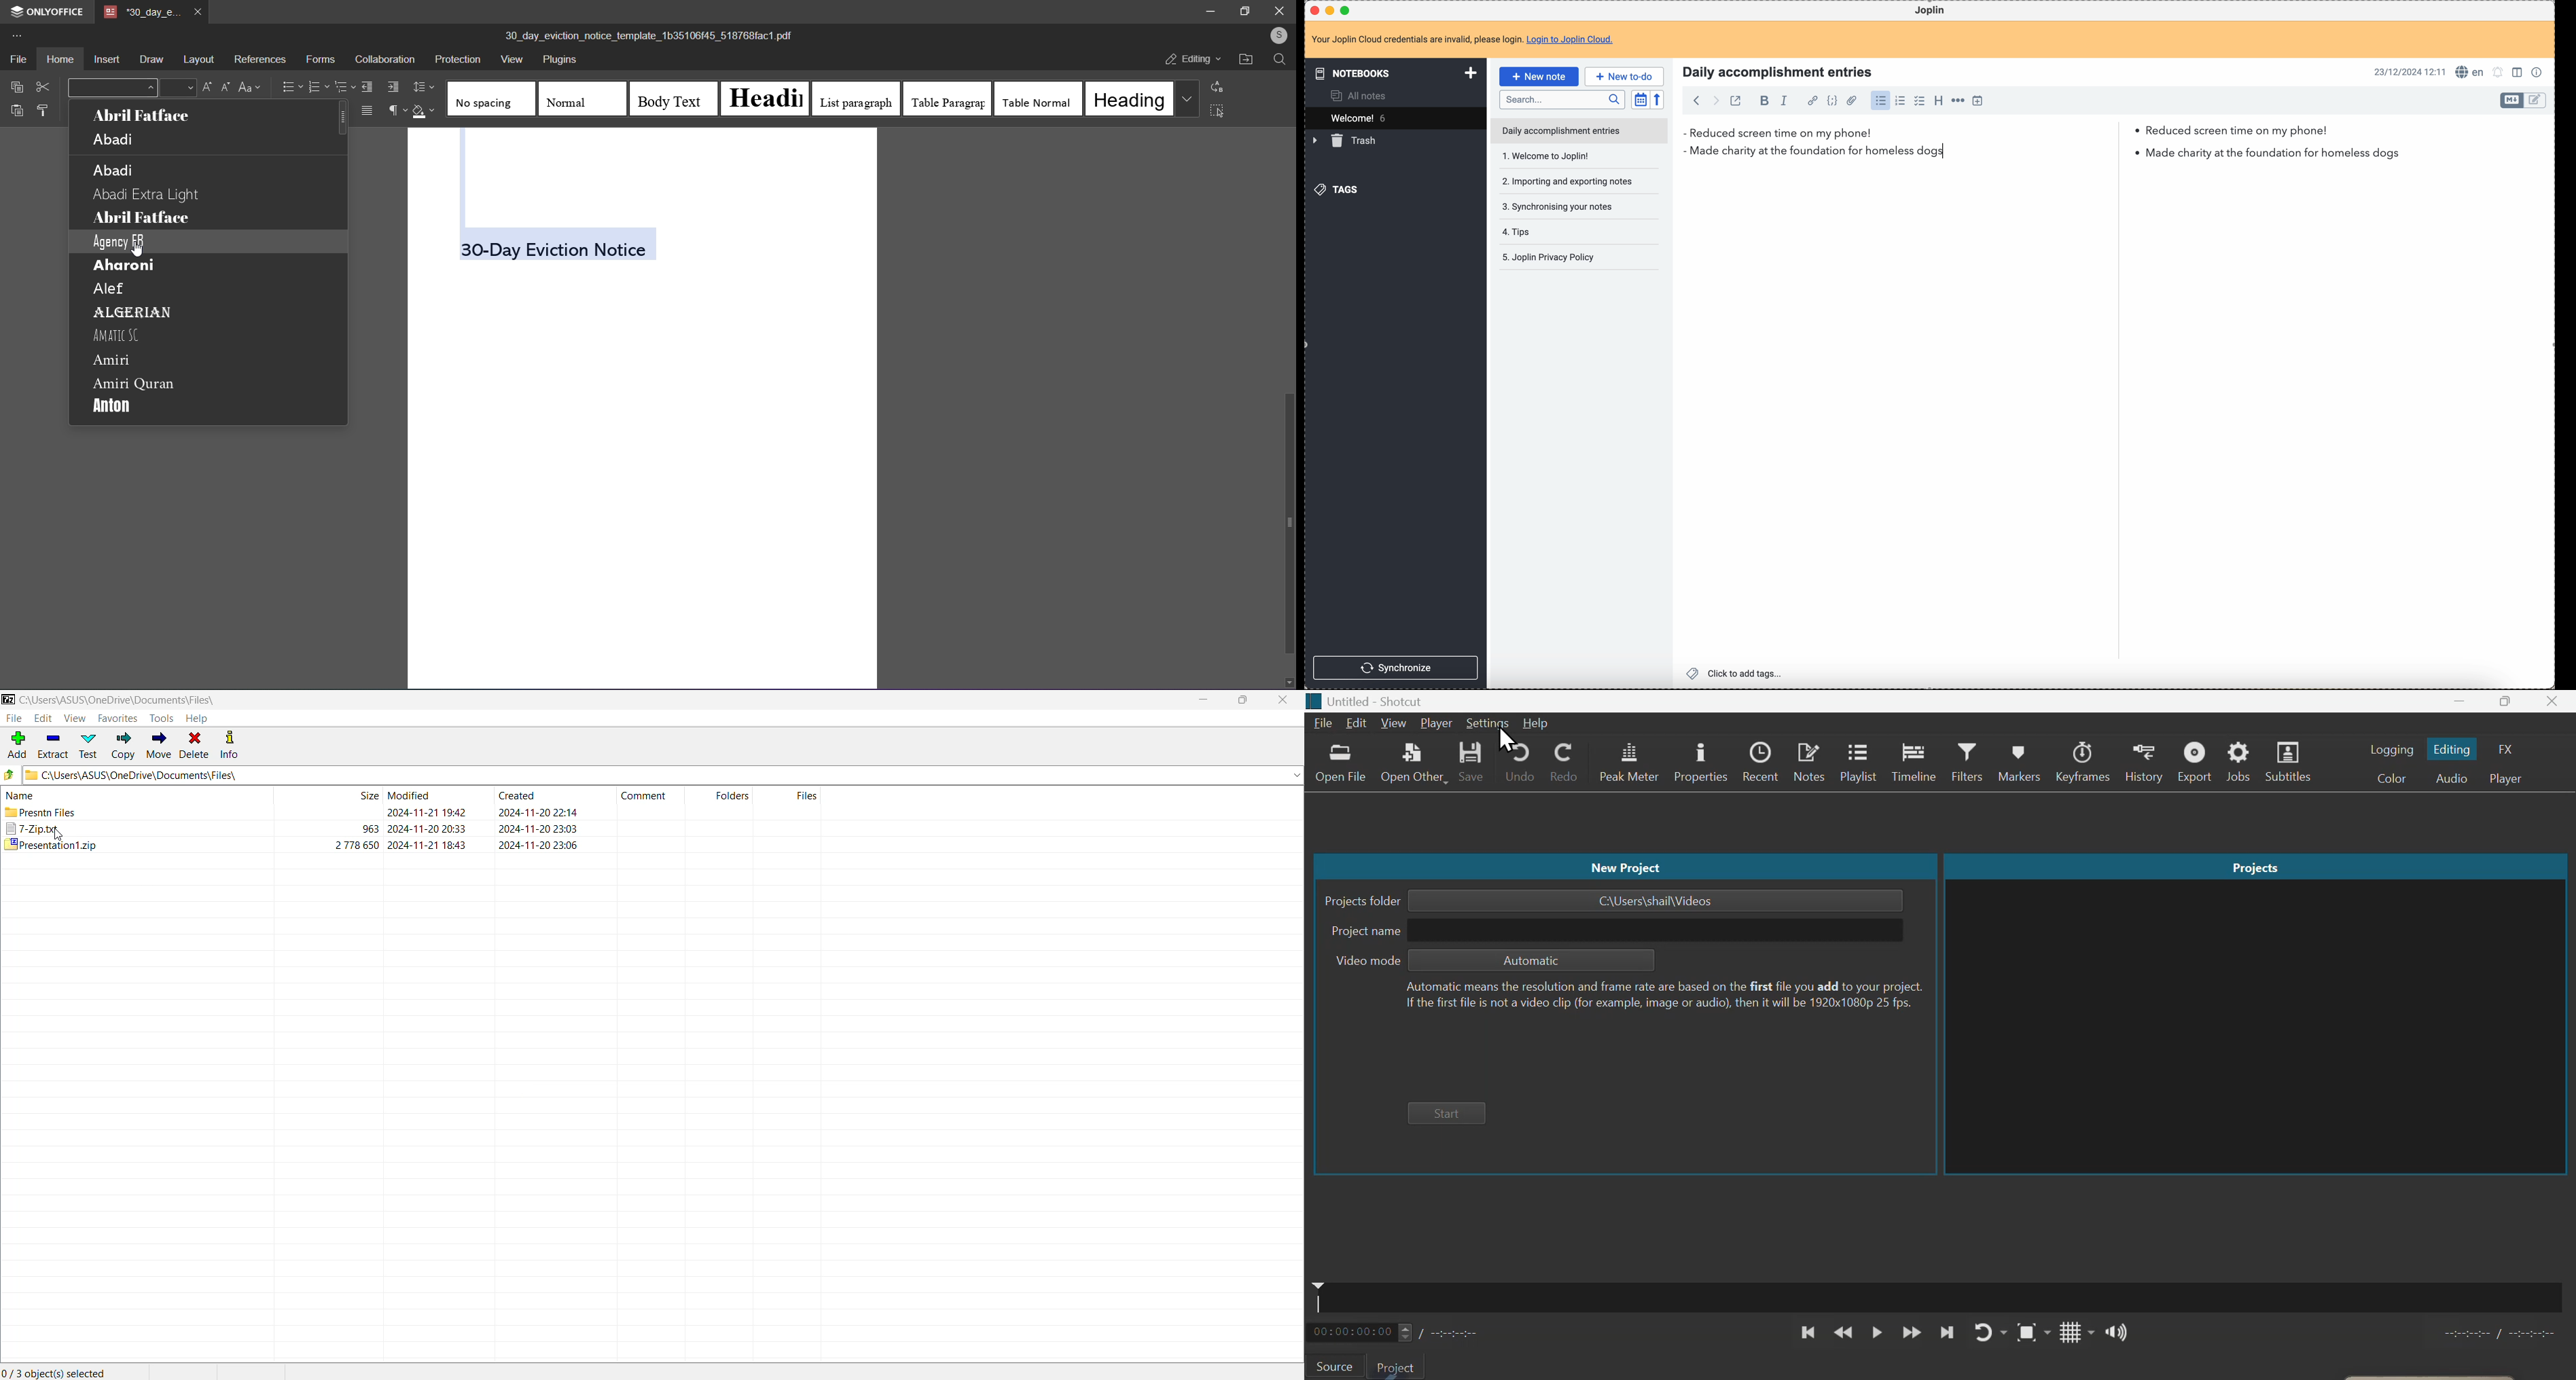  I want to click on all notes, so click(1355, 96).